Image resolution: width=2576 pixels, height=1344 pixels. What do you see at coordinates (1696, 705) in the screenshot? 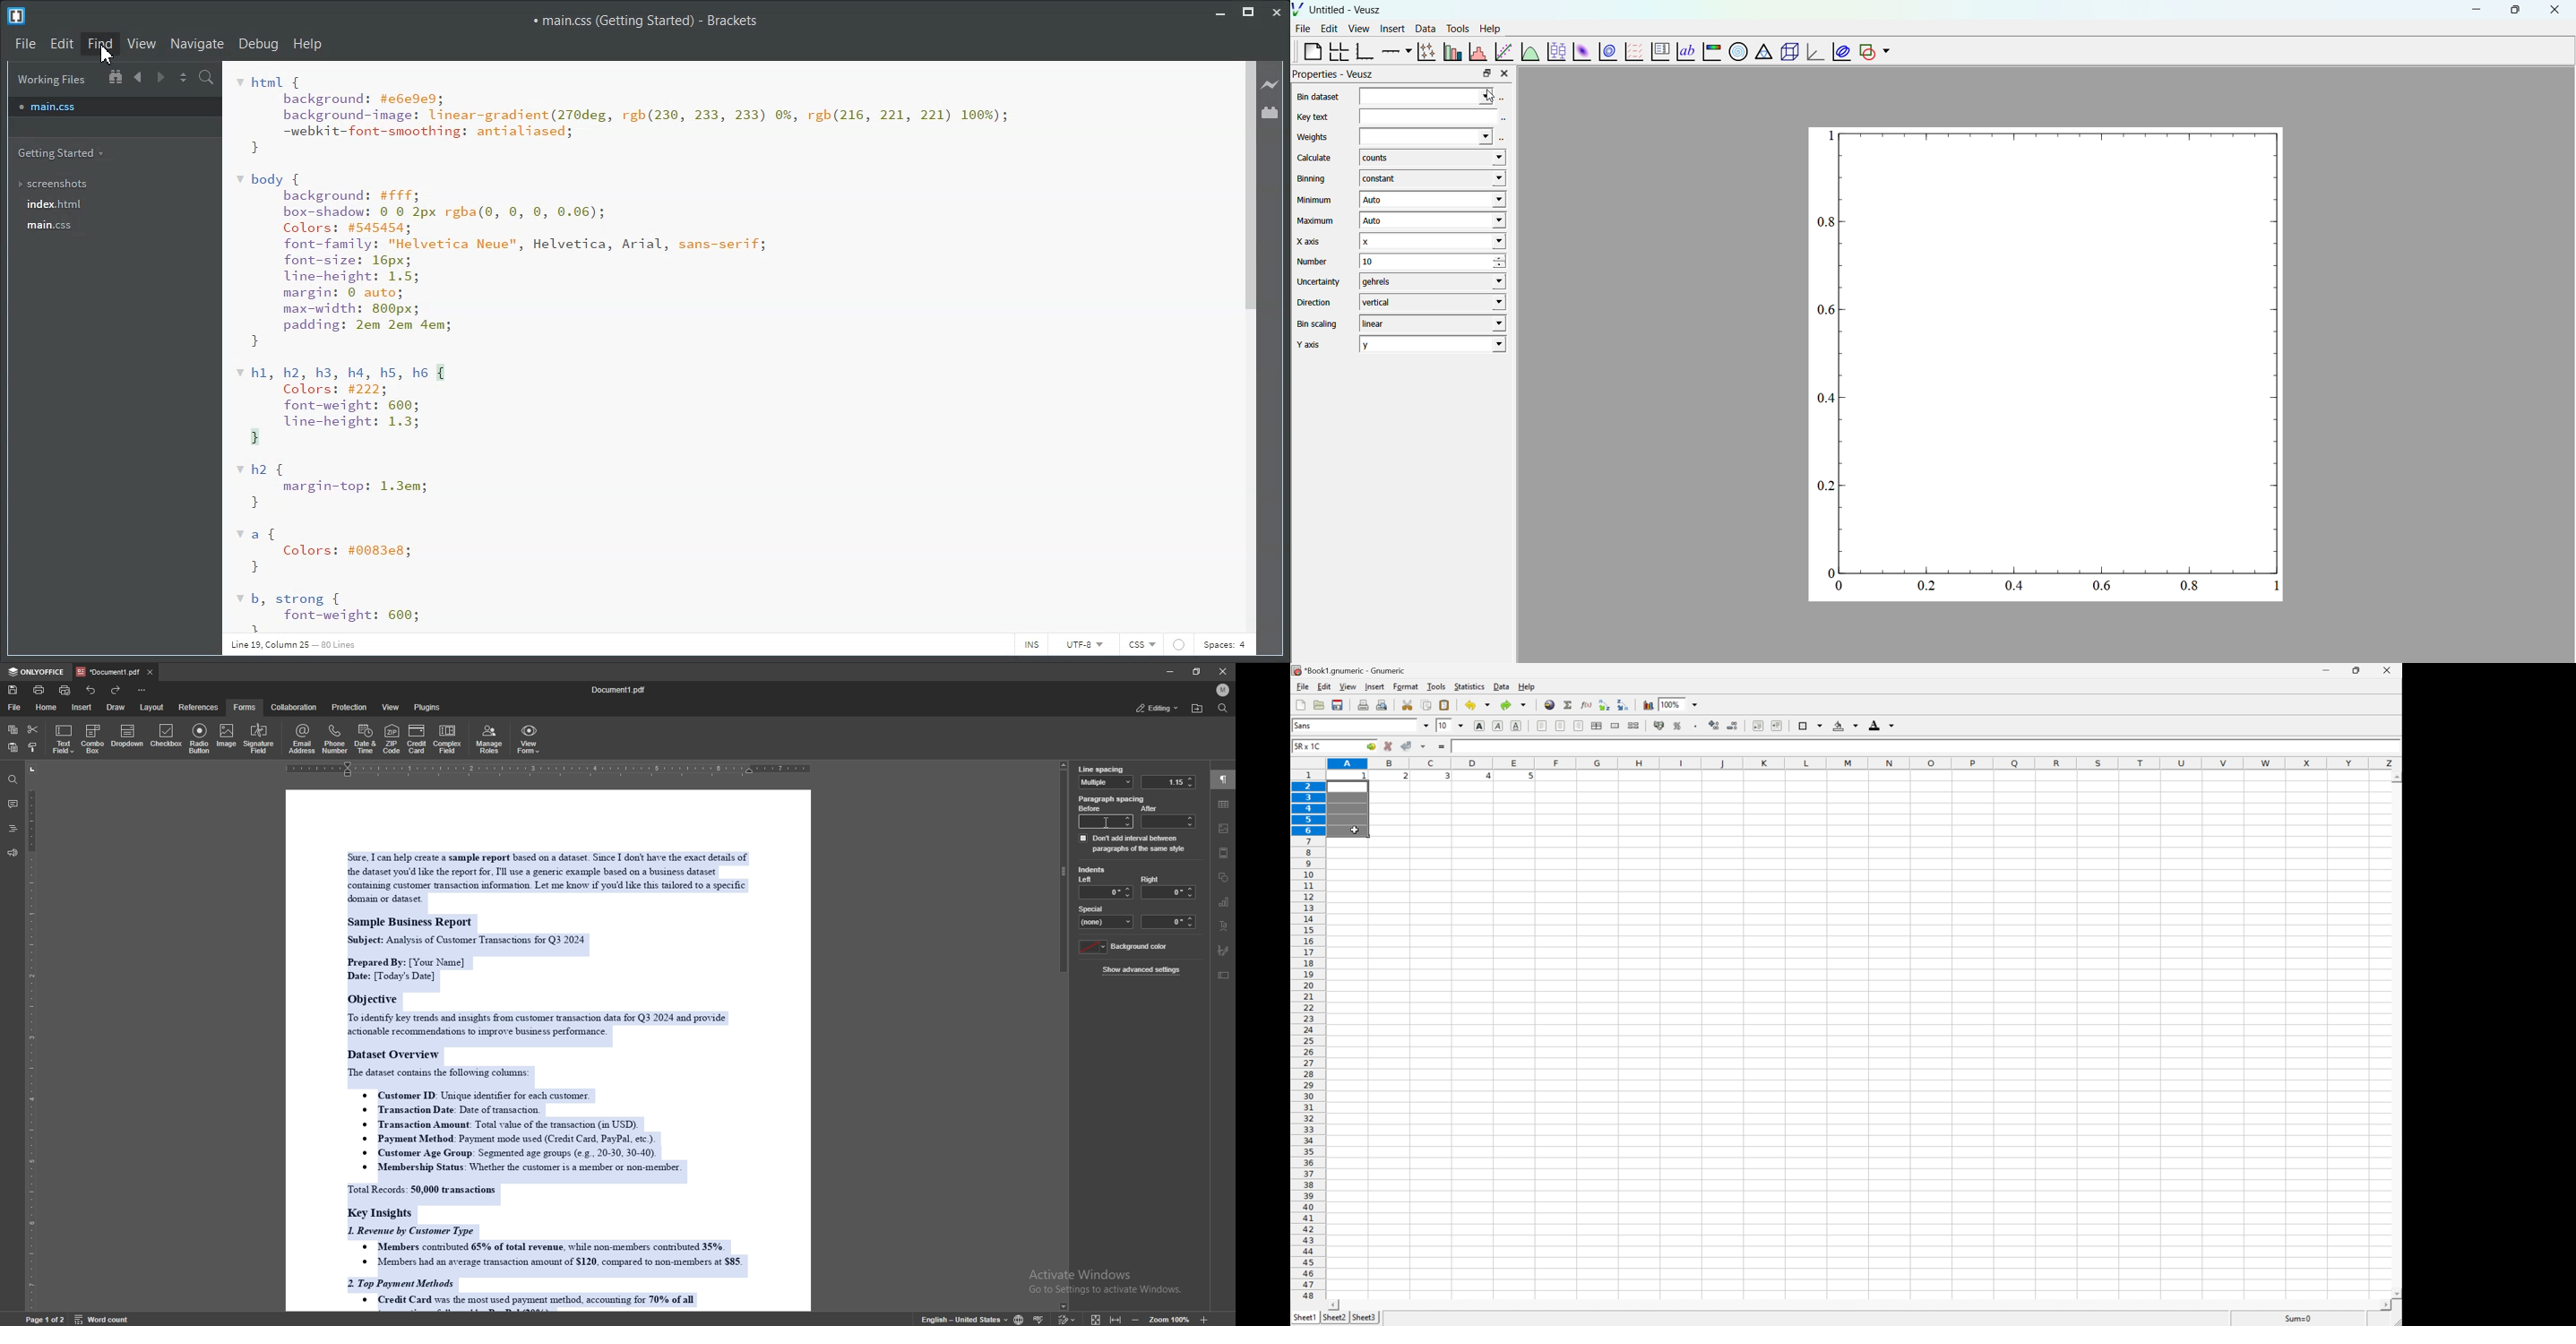
I see `drop down` at bounding box center [1696, 705].